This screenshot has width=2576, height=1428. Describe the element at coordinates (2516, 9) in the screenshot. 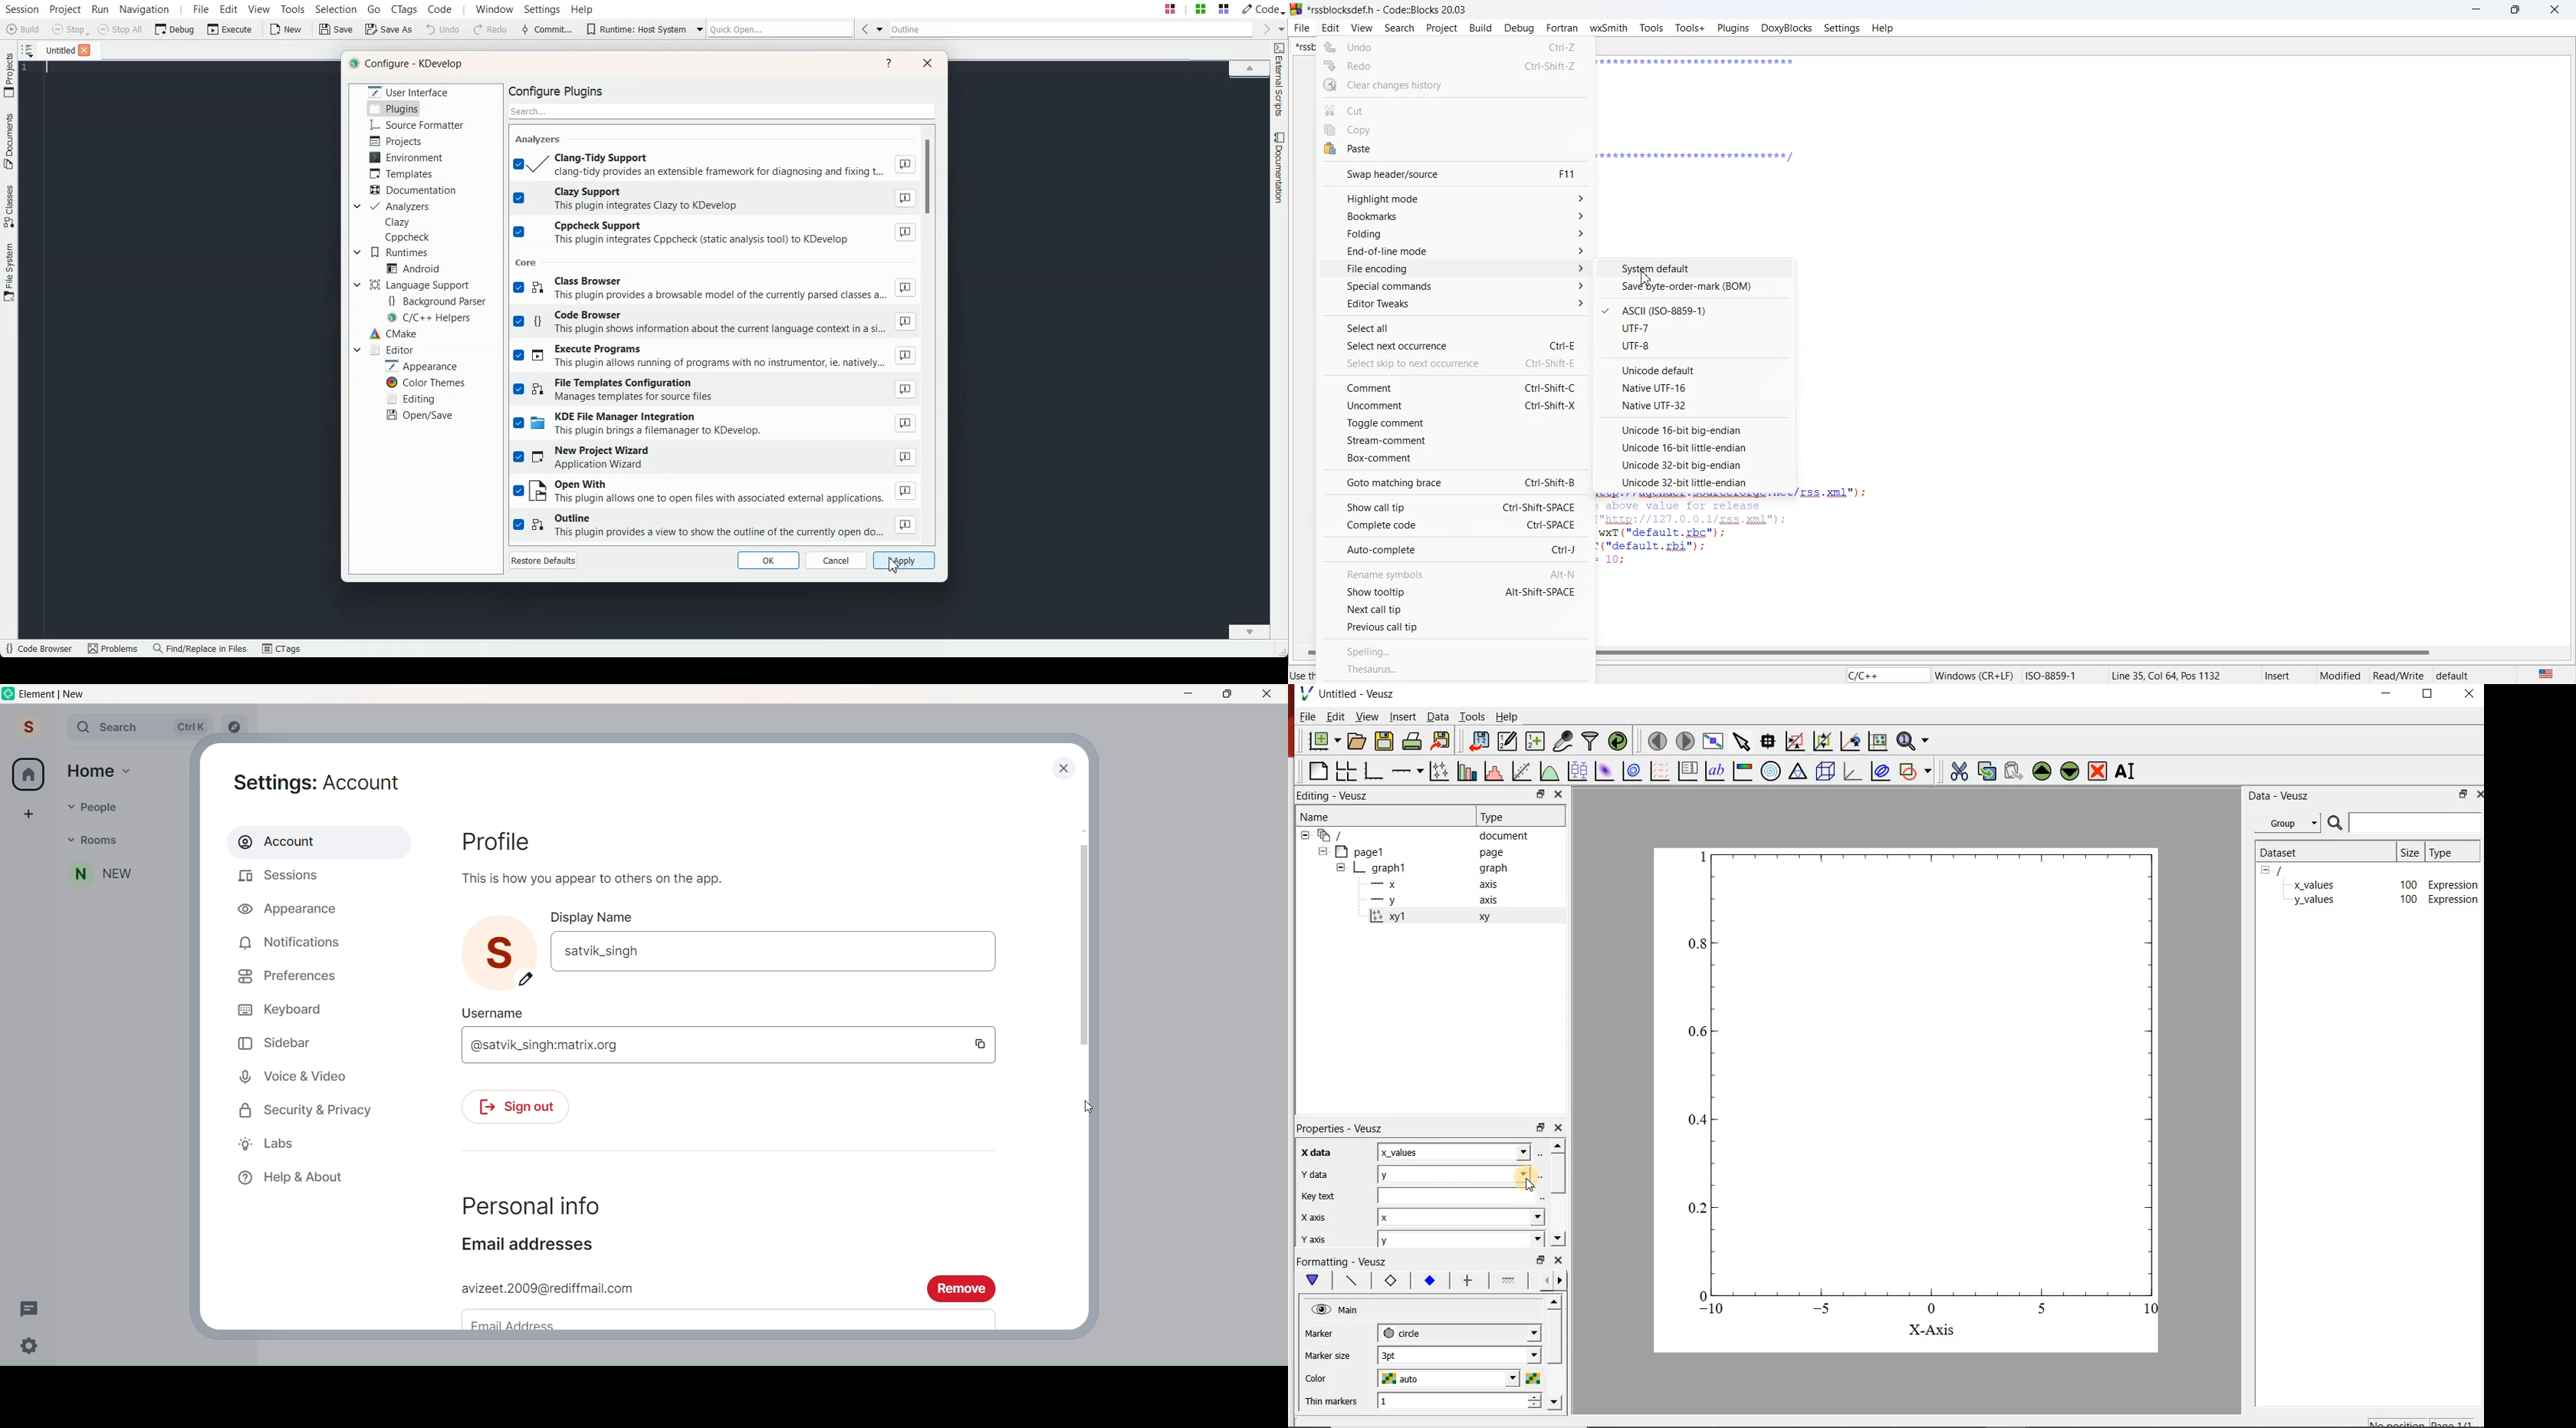

I see `Maximize` at that location.